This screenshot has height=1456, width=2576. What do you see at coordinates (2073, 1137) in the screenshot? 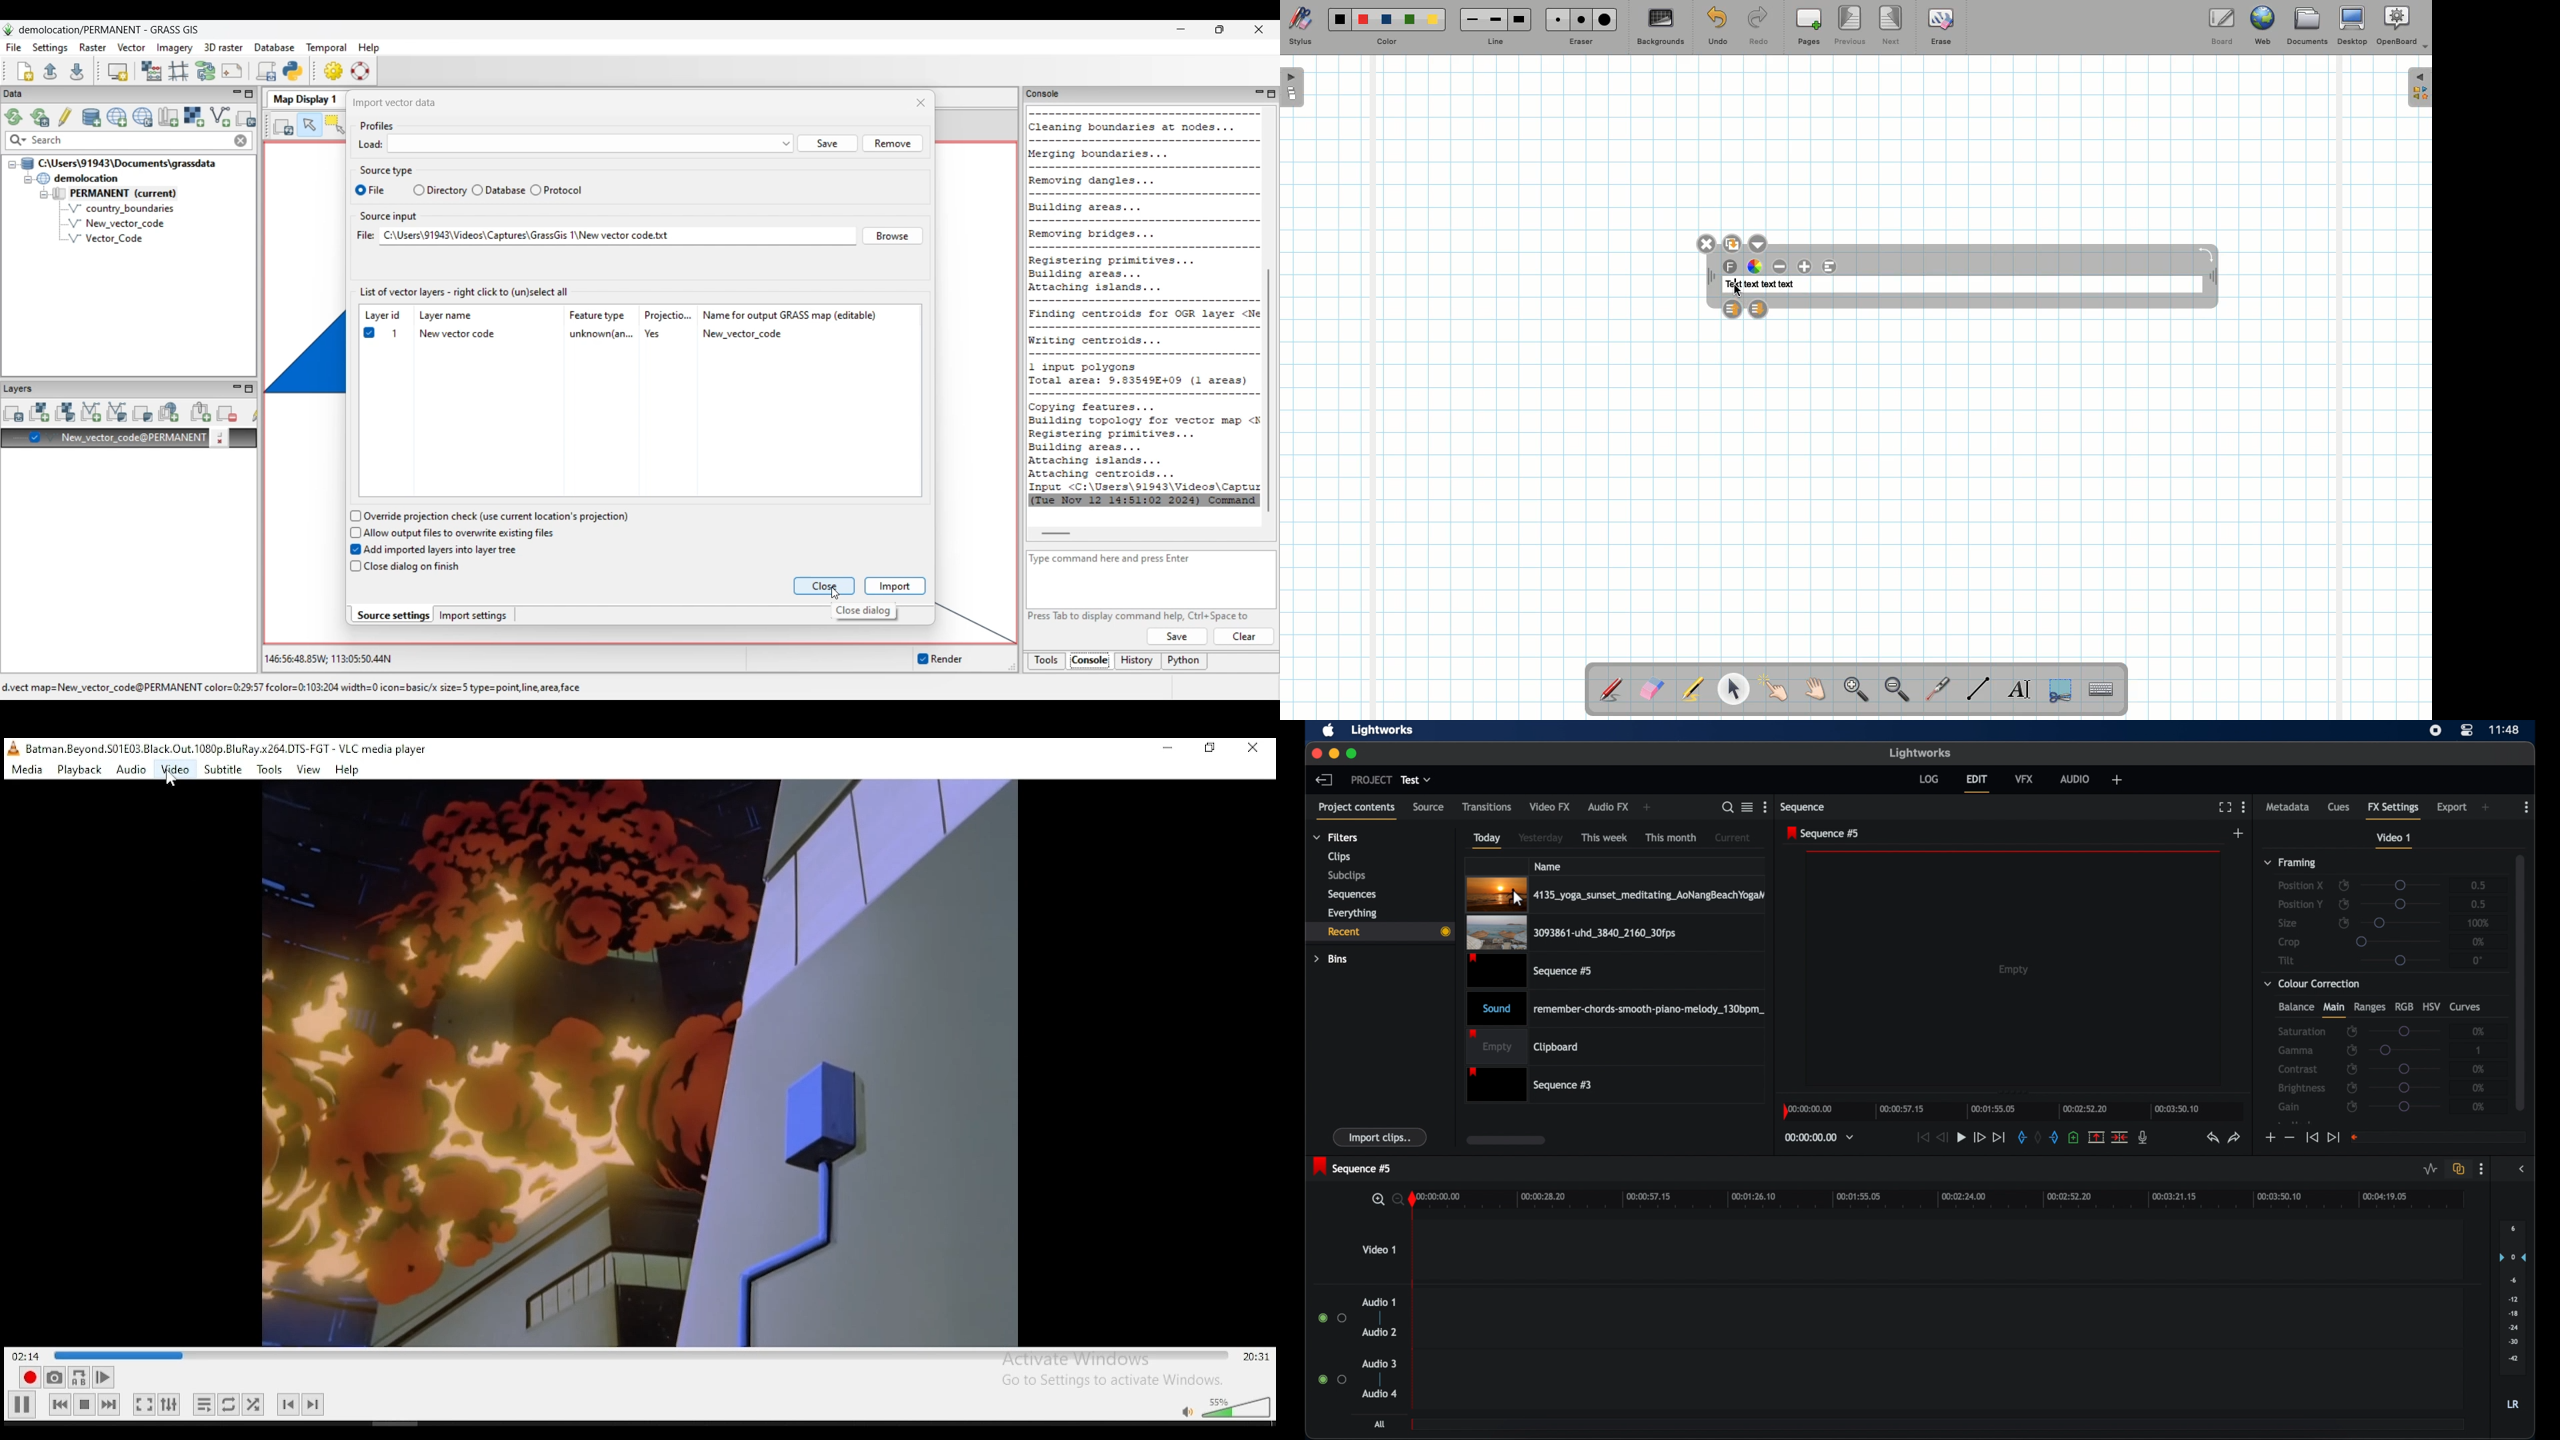
I see `adduce at the current position` at bounding box center [2073, 1137].